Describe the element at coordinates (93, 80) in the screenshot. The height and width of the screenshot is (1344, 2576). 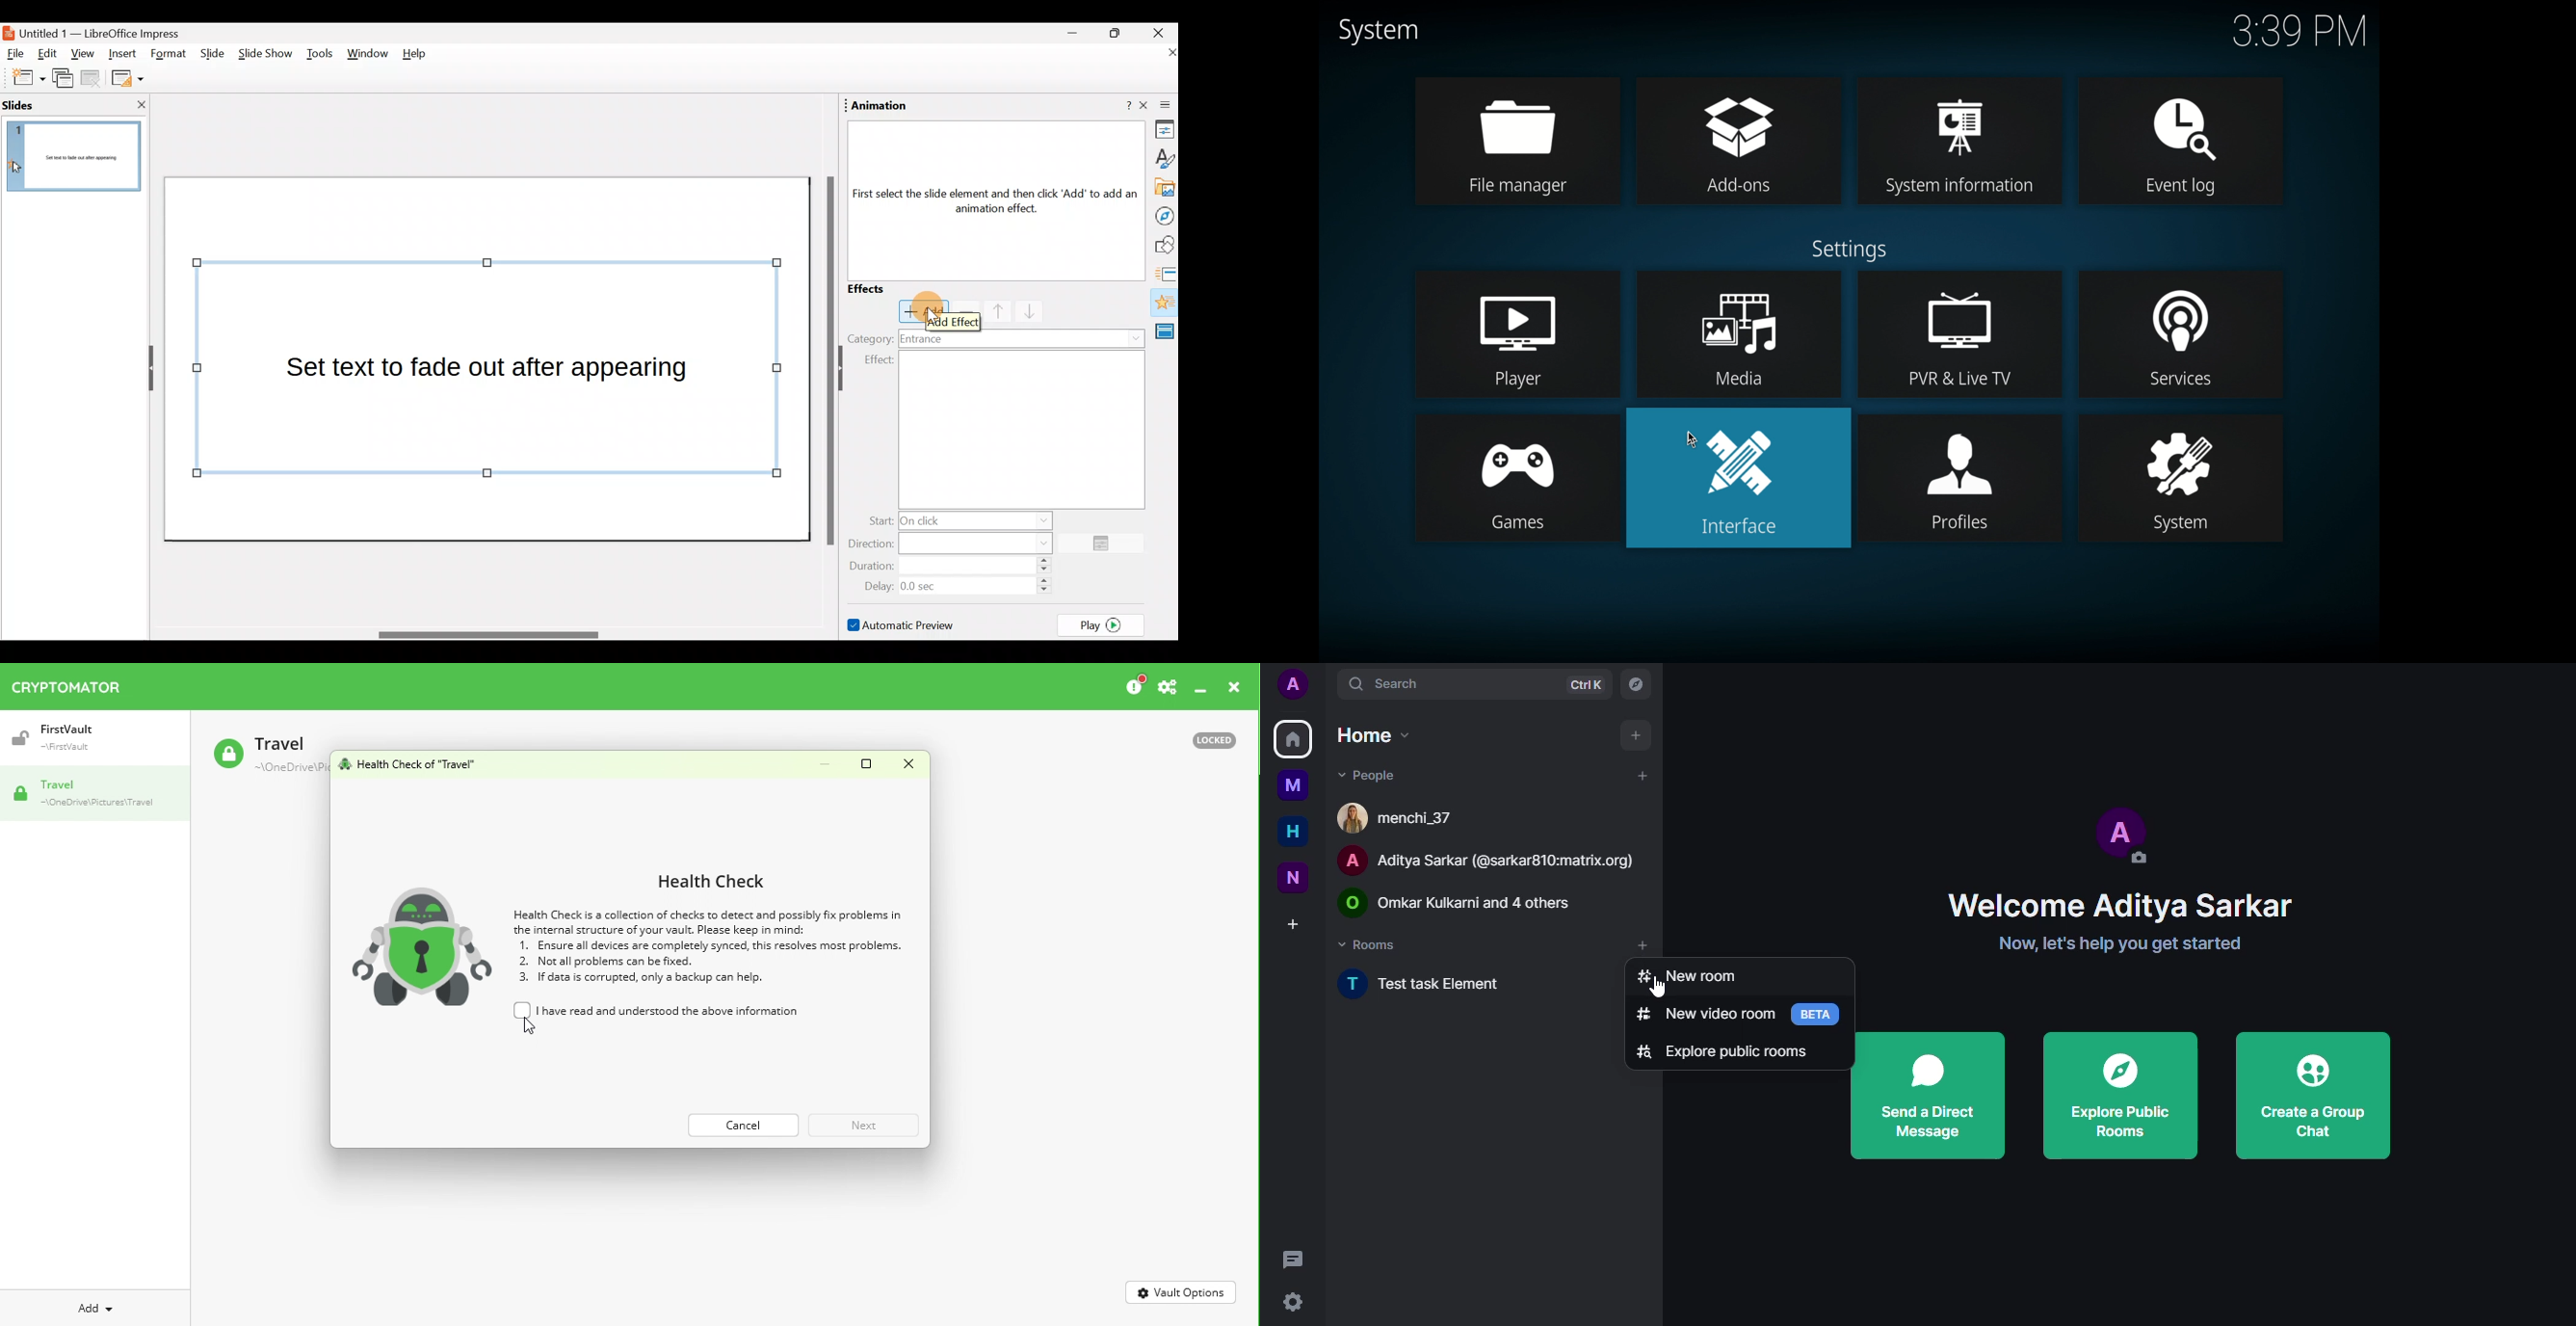
I see `Delete slide` at that location.